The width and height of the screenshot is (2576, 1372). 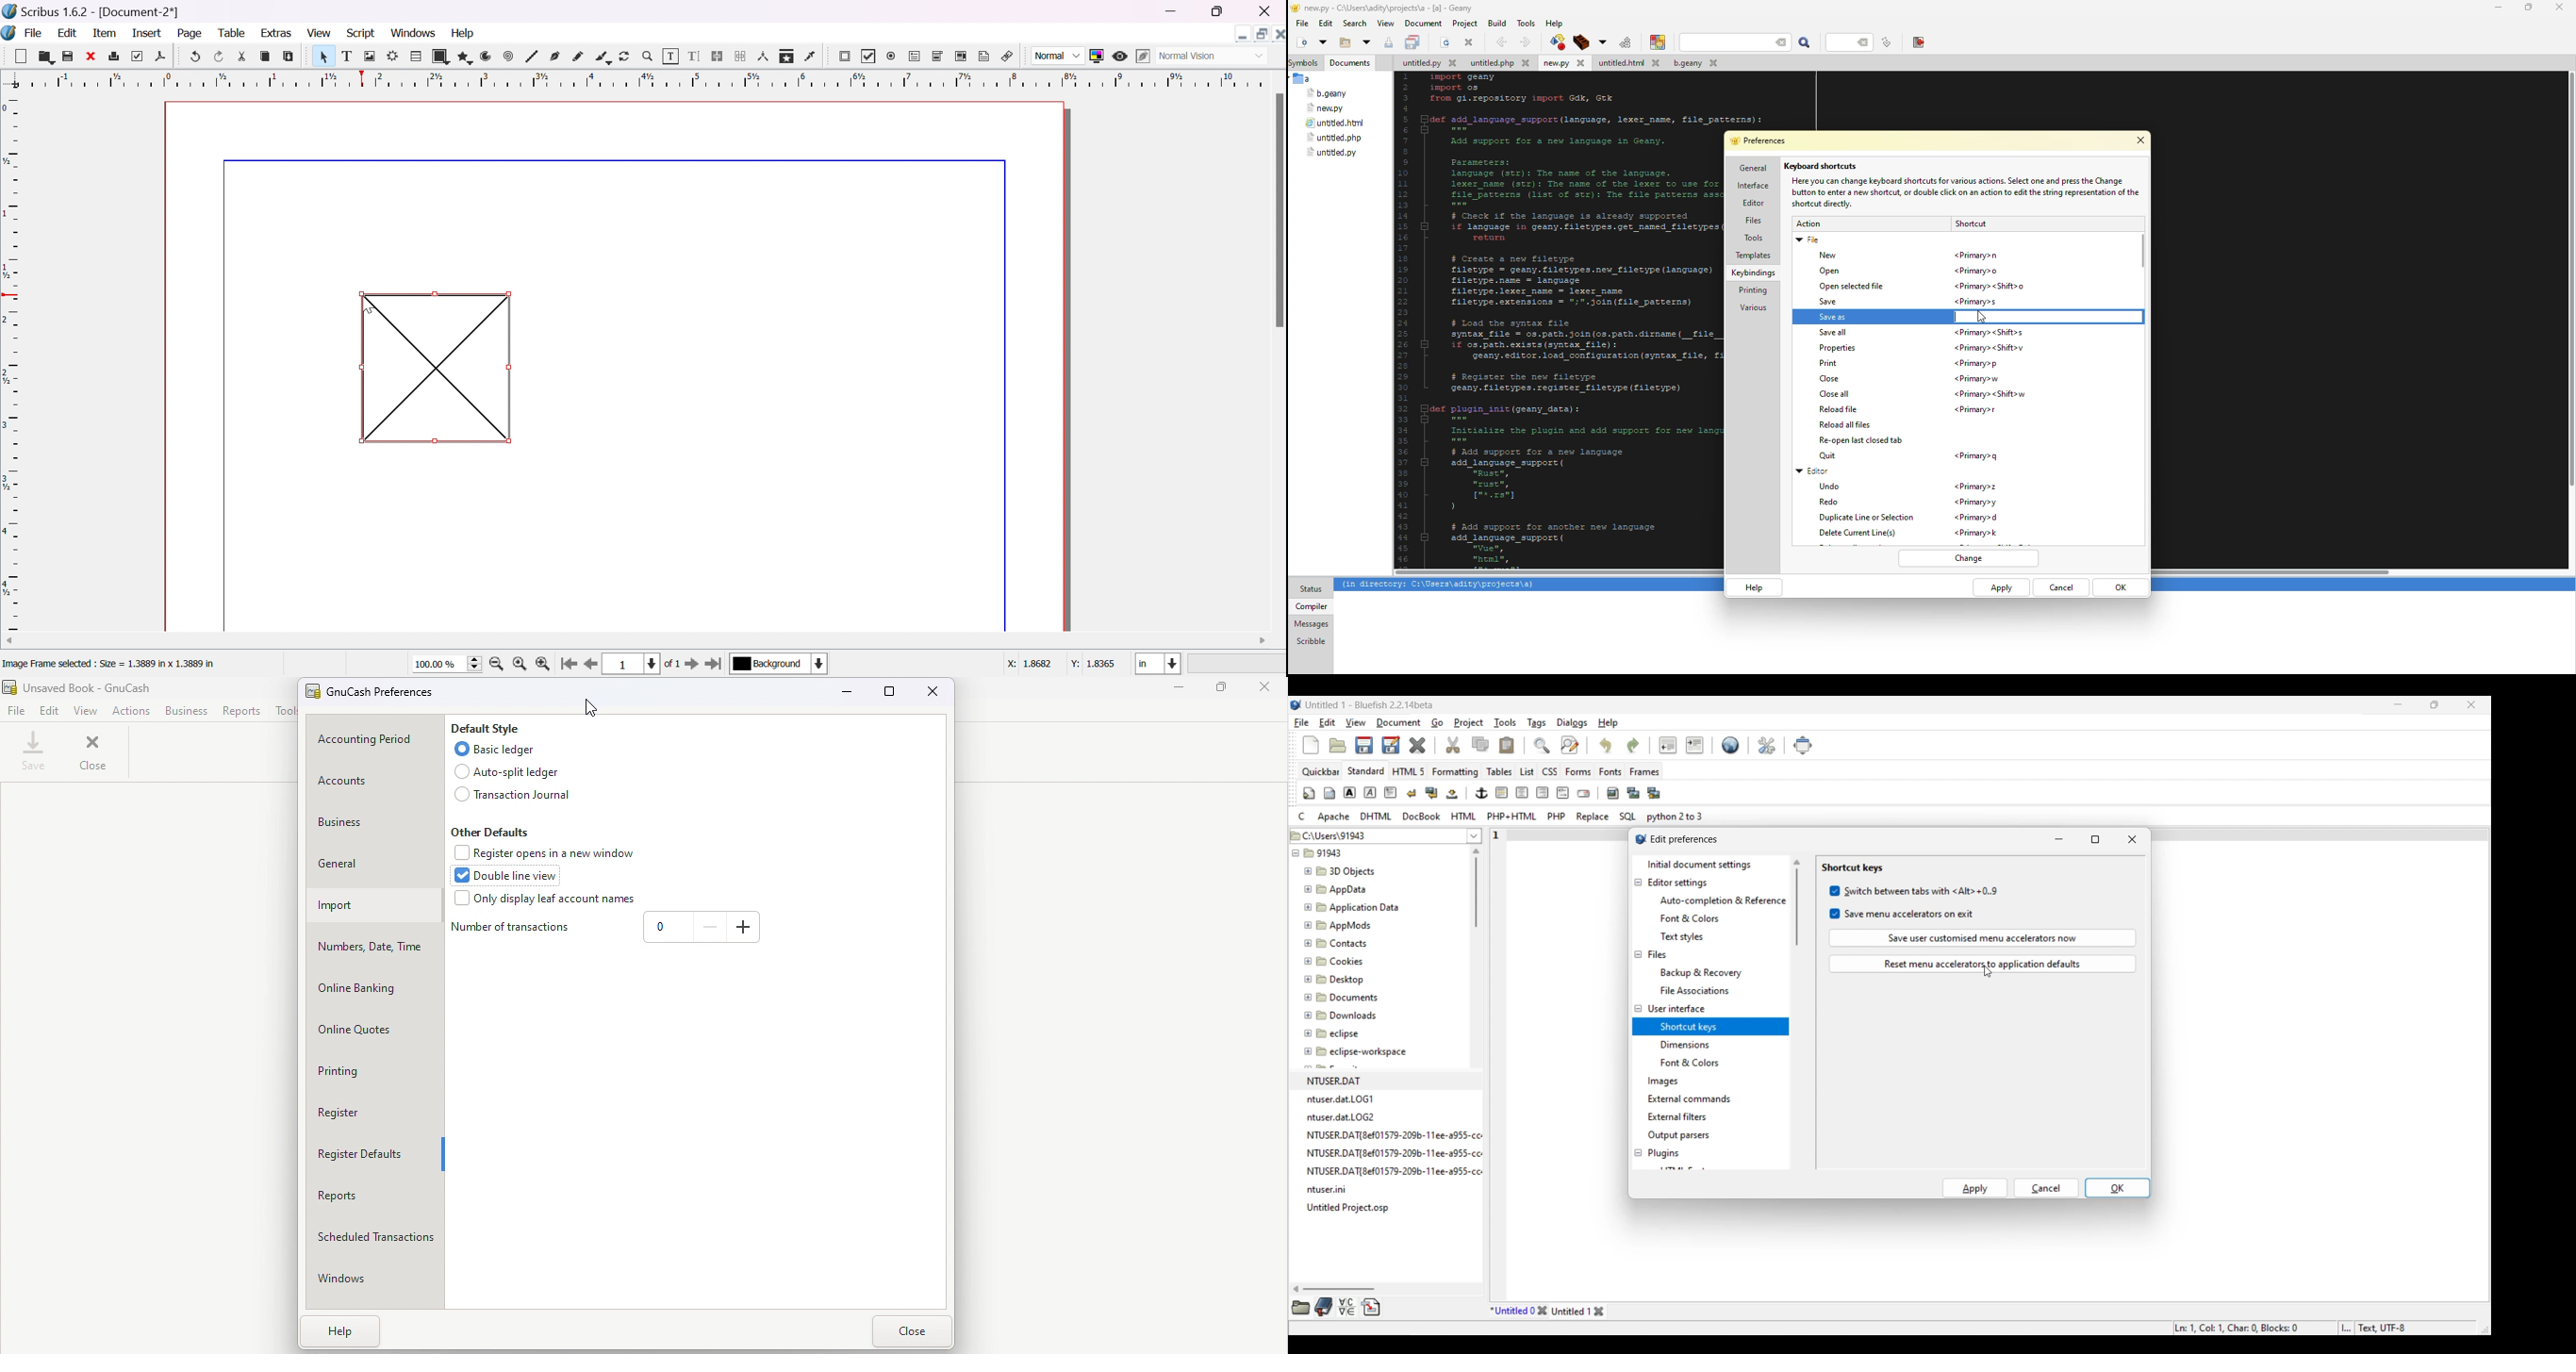 I want to click on Decrease, so click(x=709, y=928).